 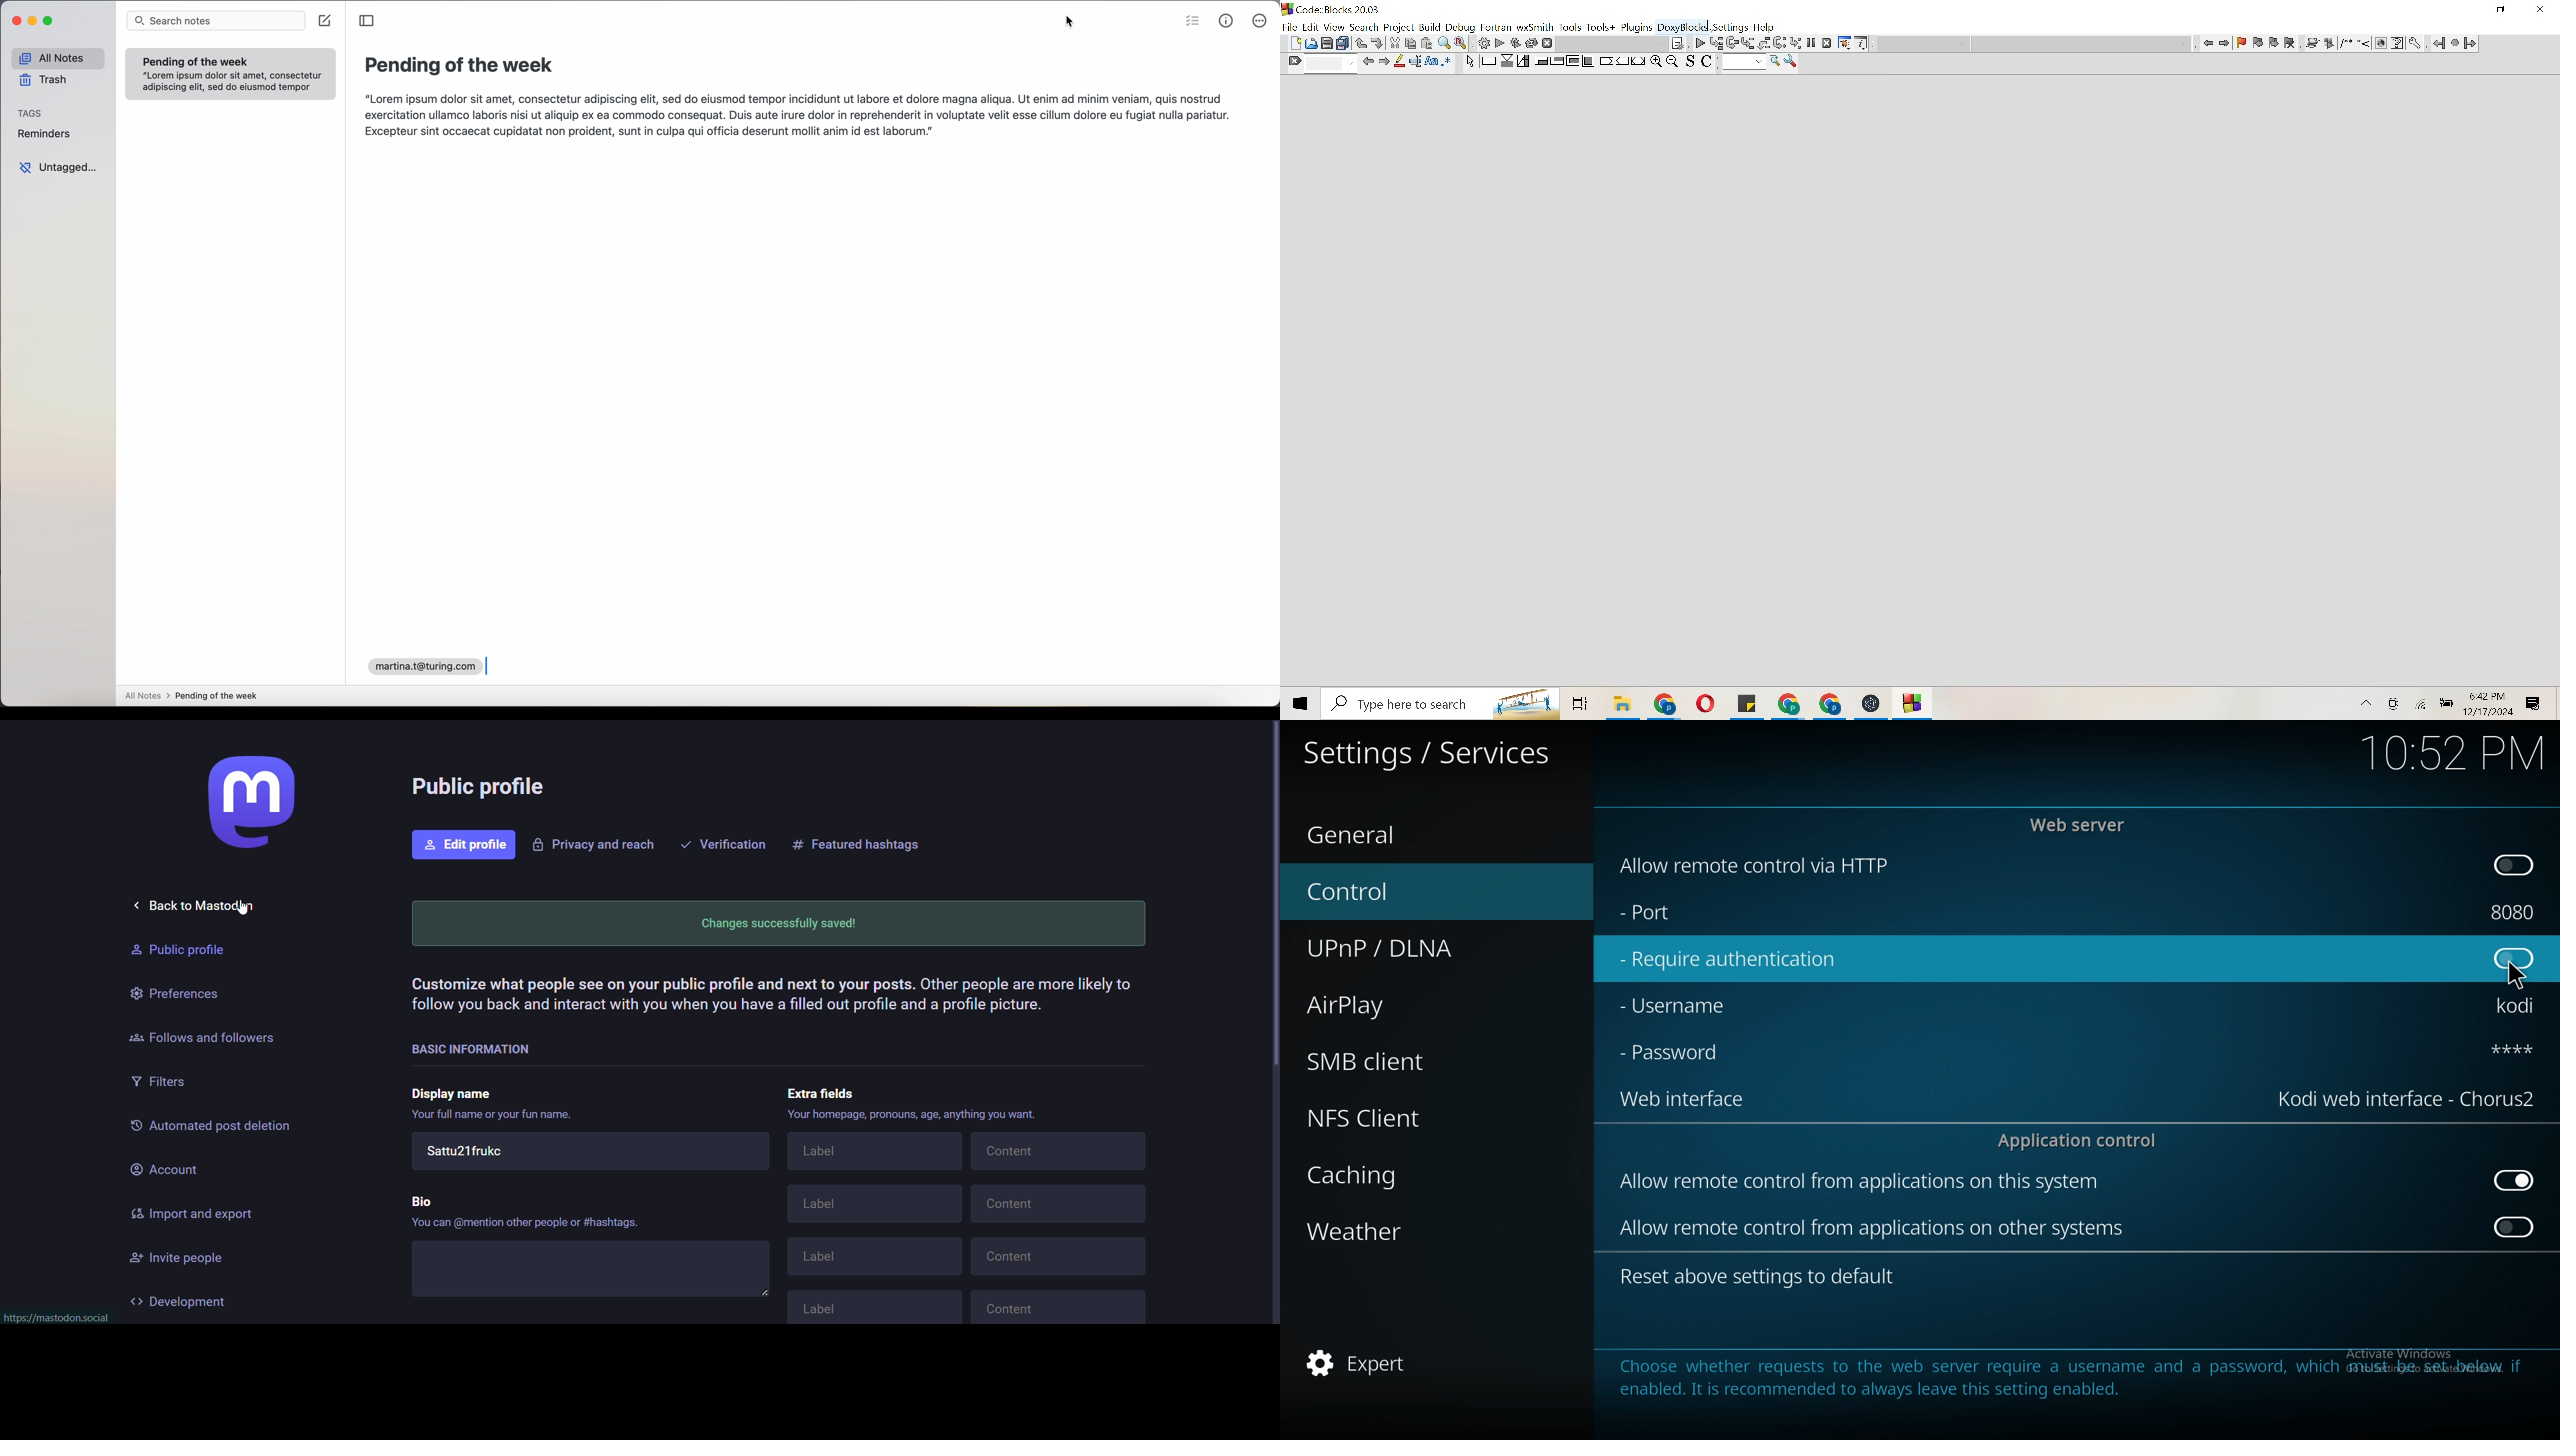 I want to click on Fortran, so click(x=1497, y=28).